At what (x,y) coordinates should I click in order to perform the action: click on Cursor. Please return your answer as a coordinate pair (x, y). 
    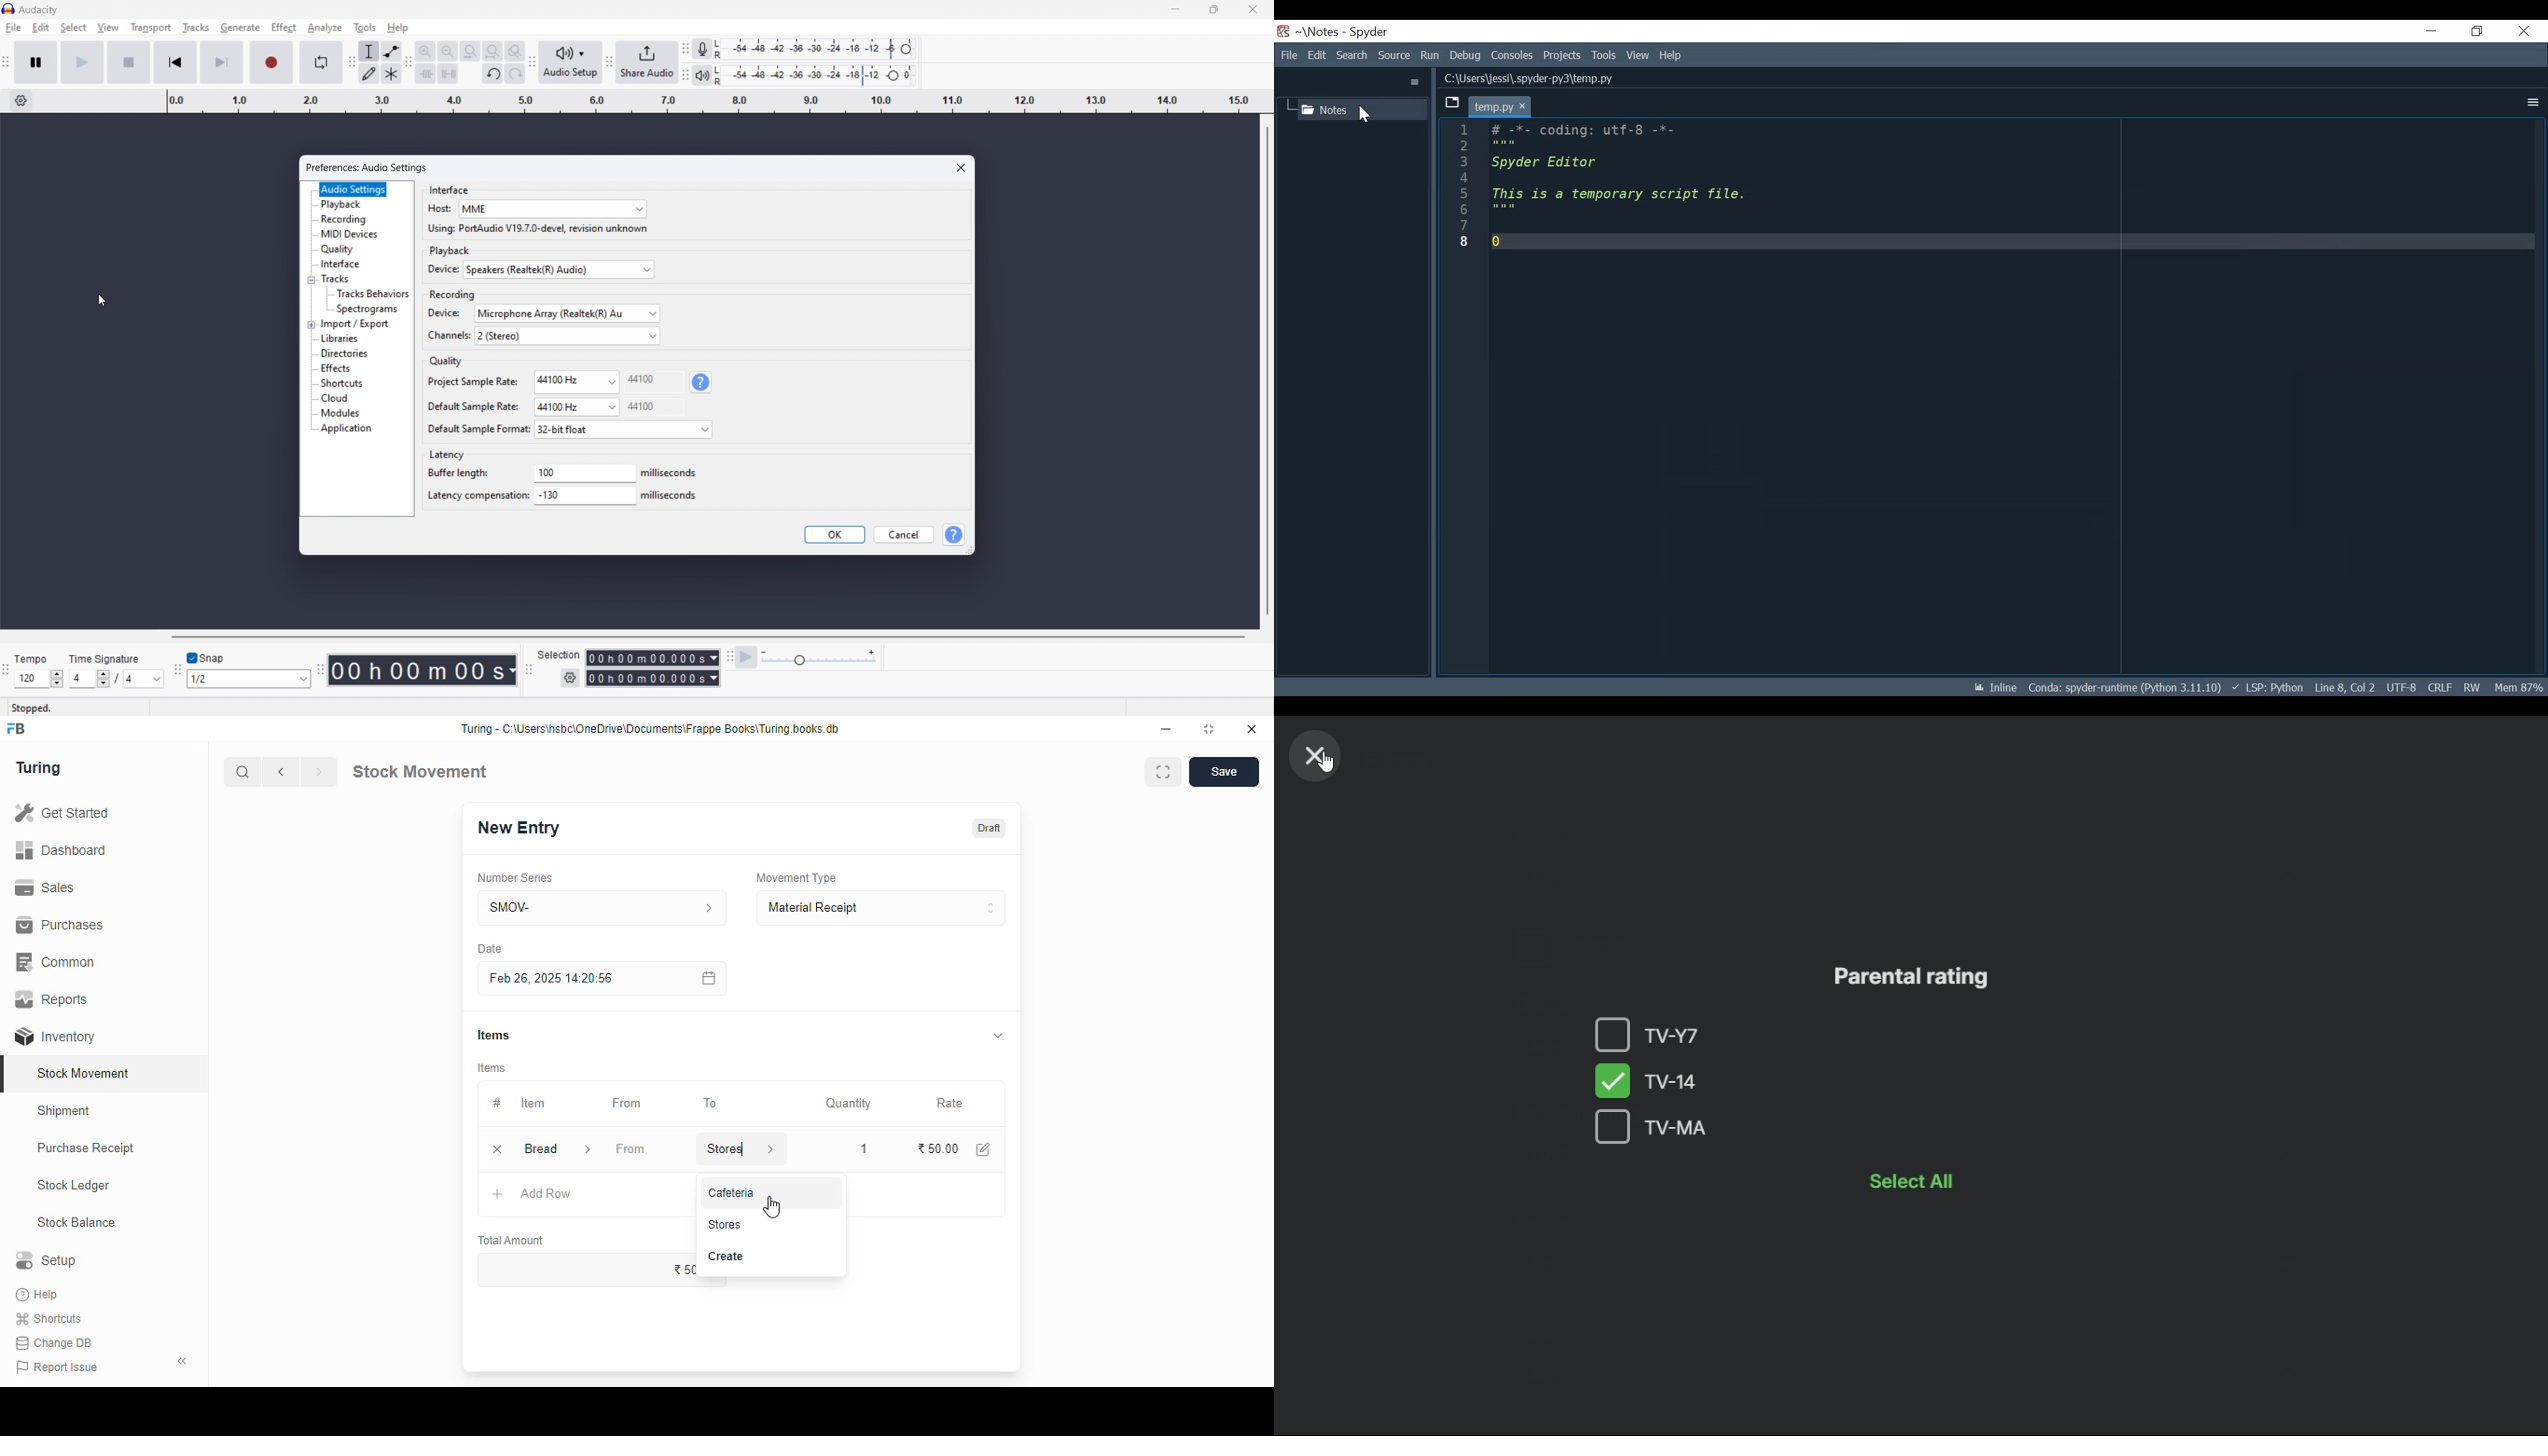
    Looking at the image, I should click on (1364, 113).